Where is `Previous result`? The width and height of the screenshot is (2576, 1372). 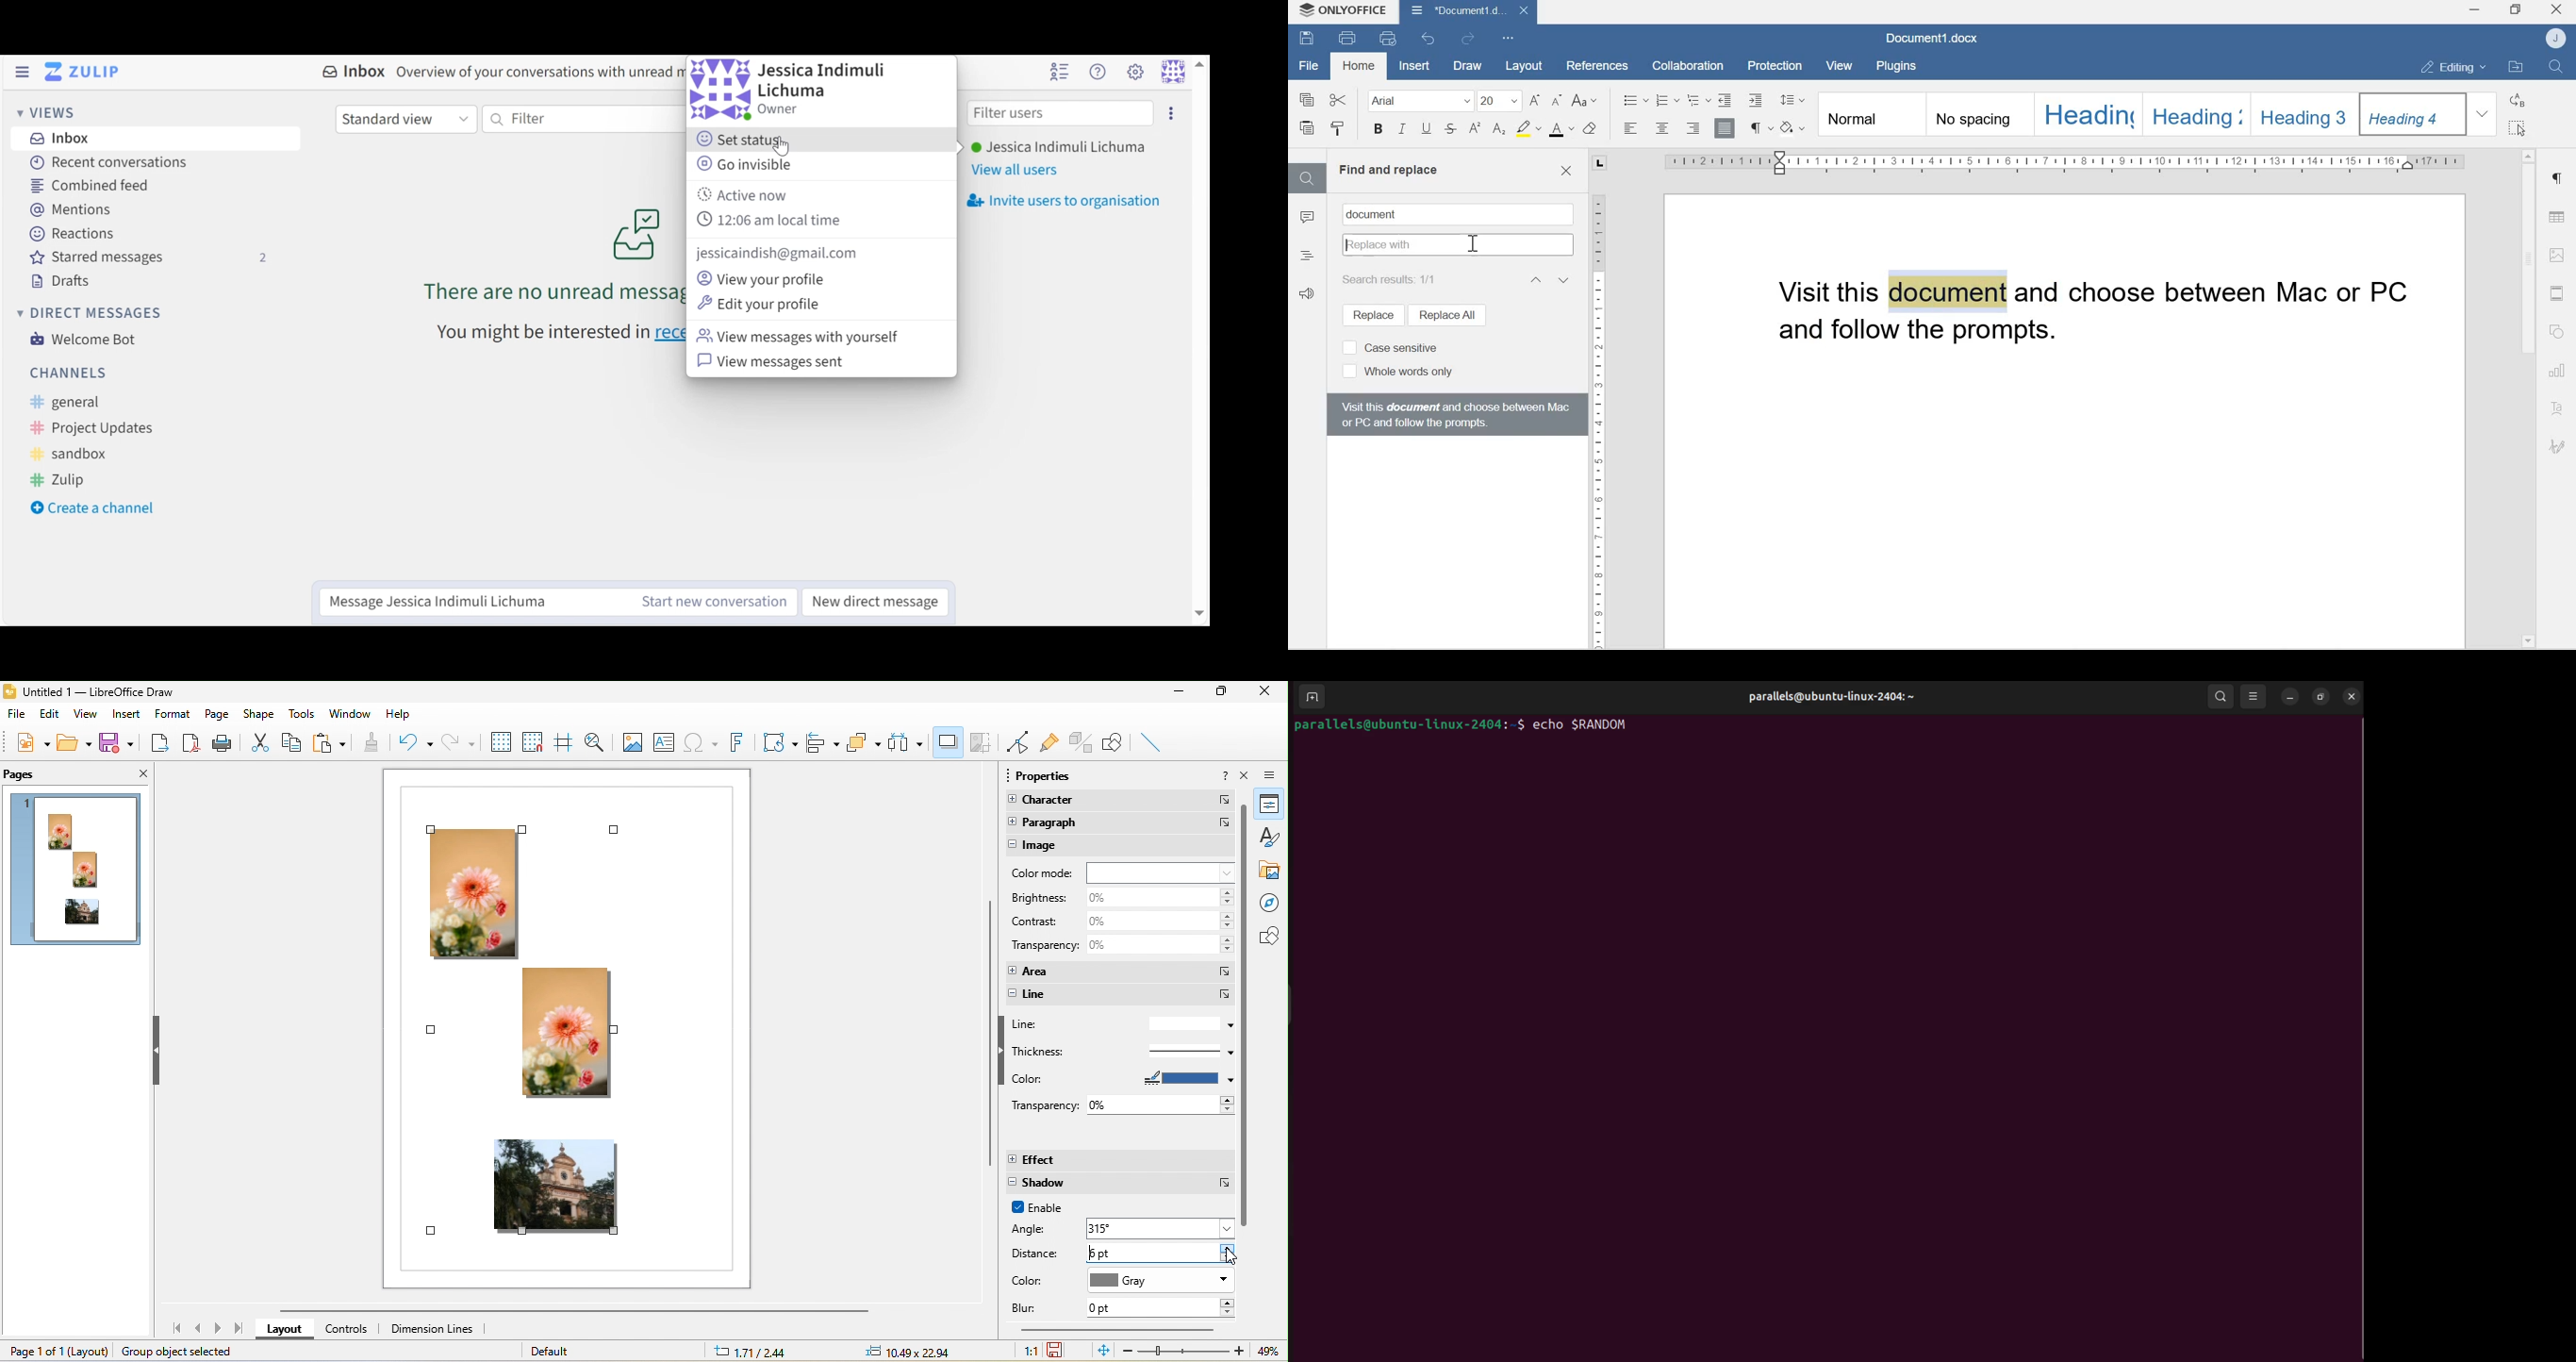
Previous result is located at coordinates (1534, 279).